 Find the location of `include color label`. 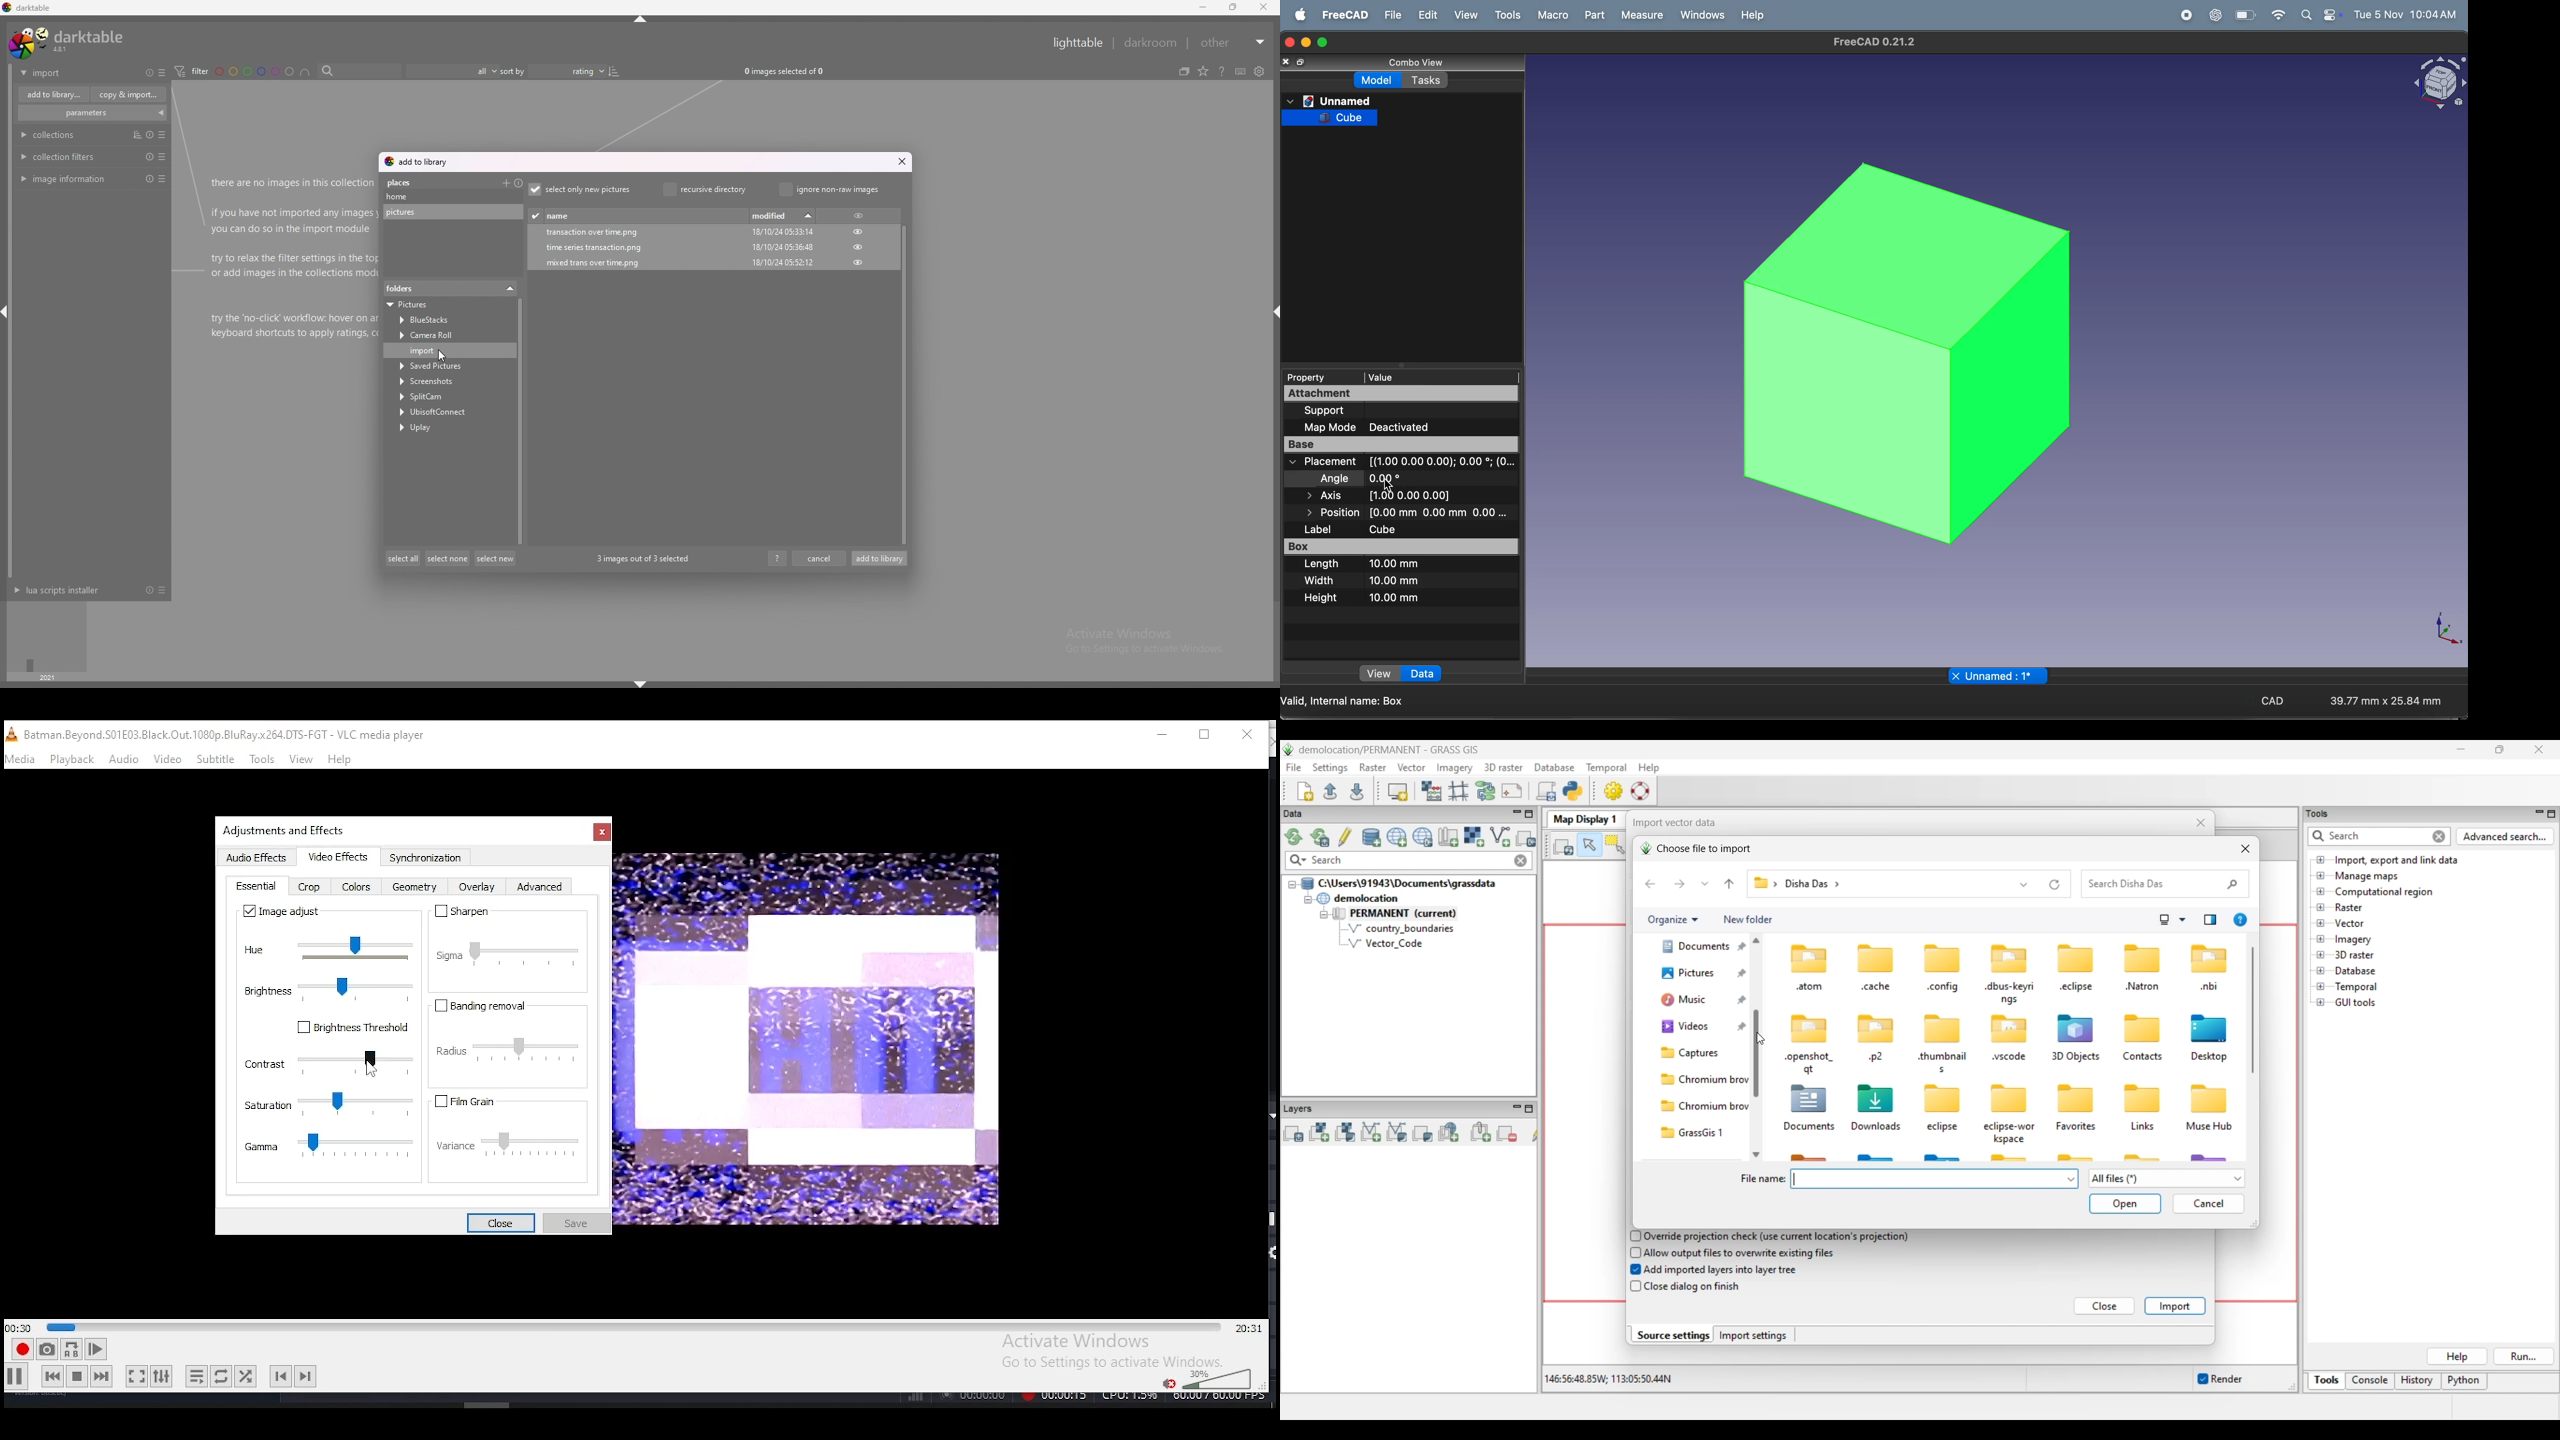

include color label is located at coordinates (305, 71).